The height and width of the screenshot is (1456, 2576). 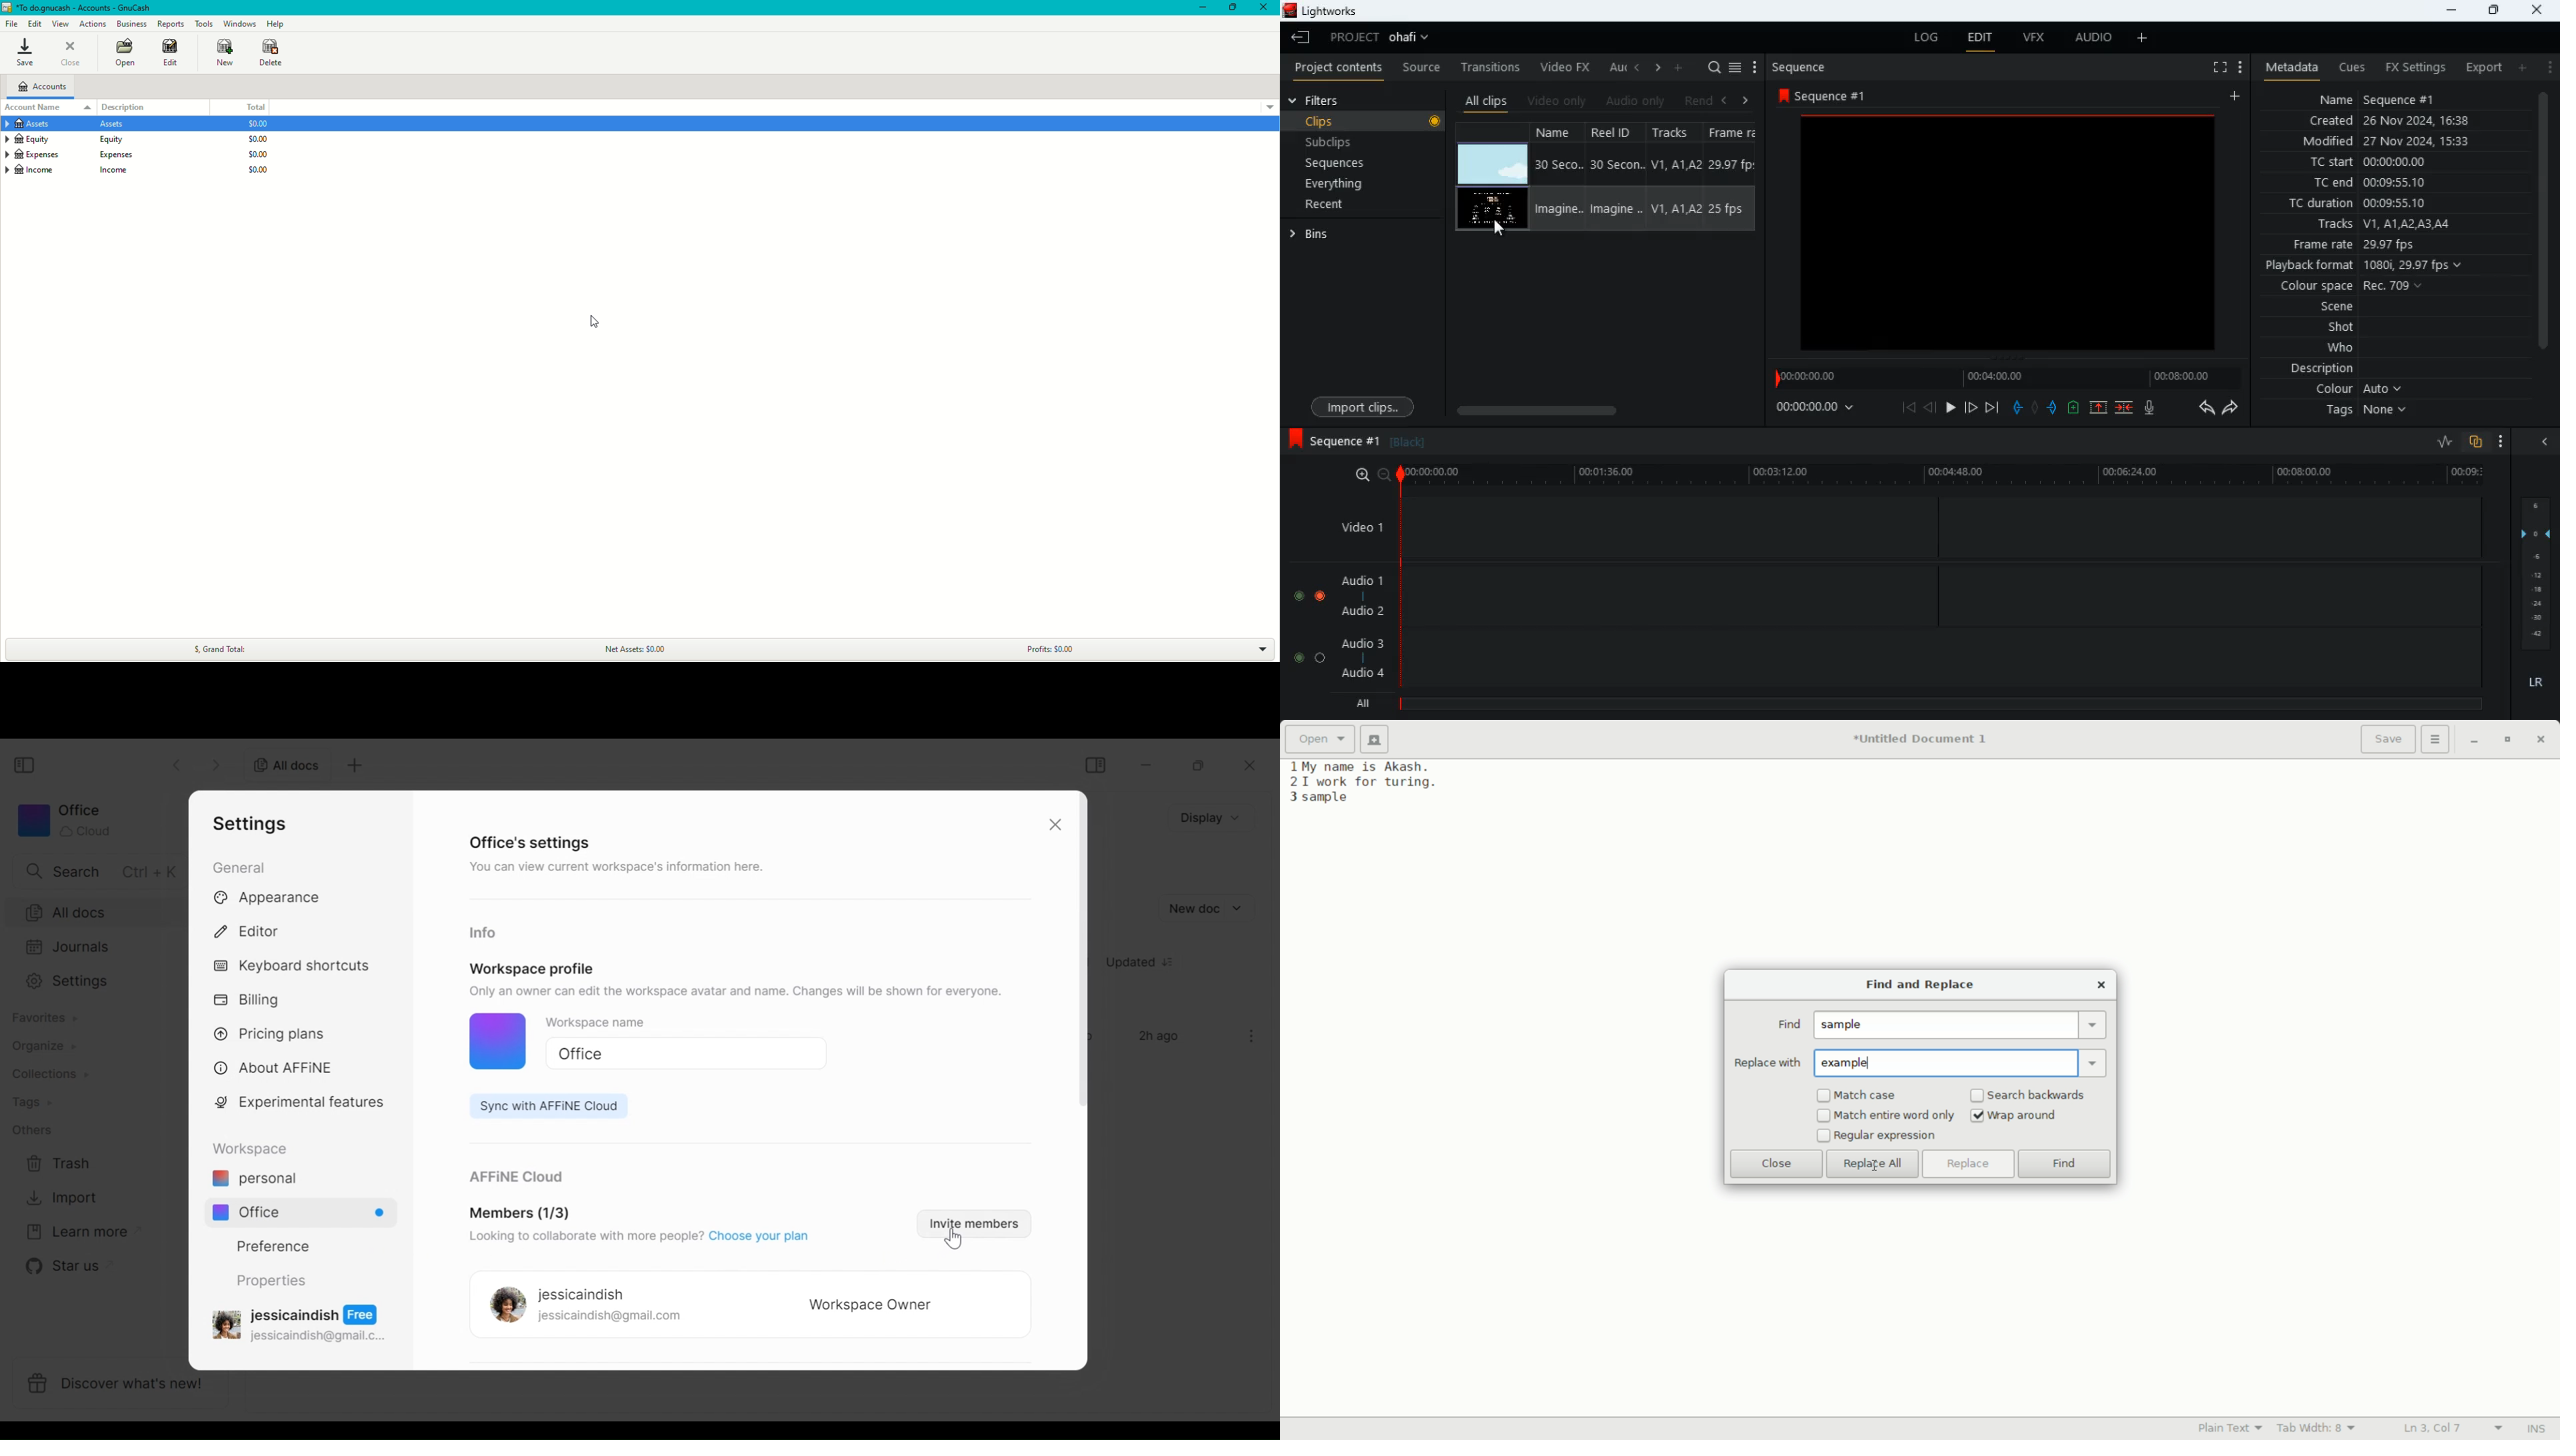 I want to click on up, so click(x=2097, y=408).